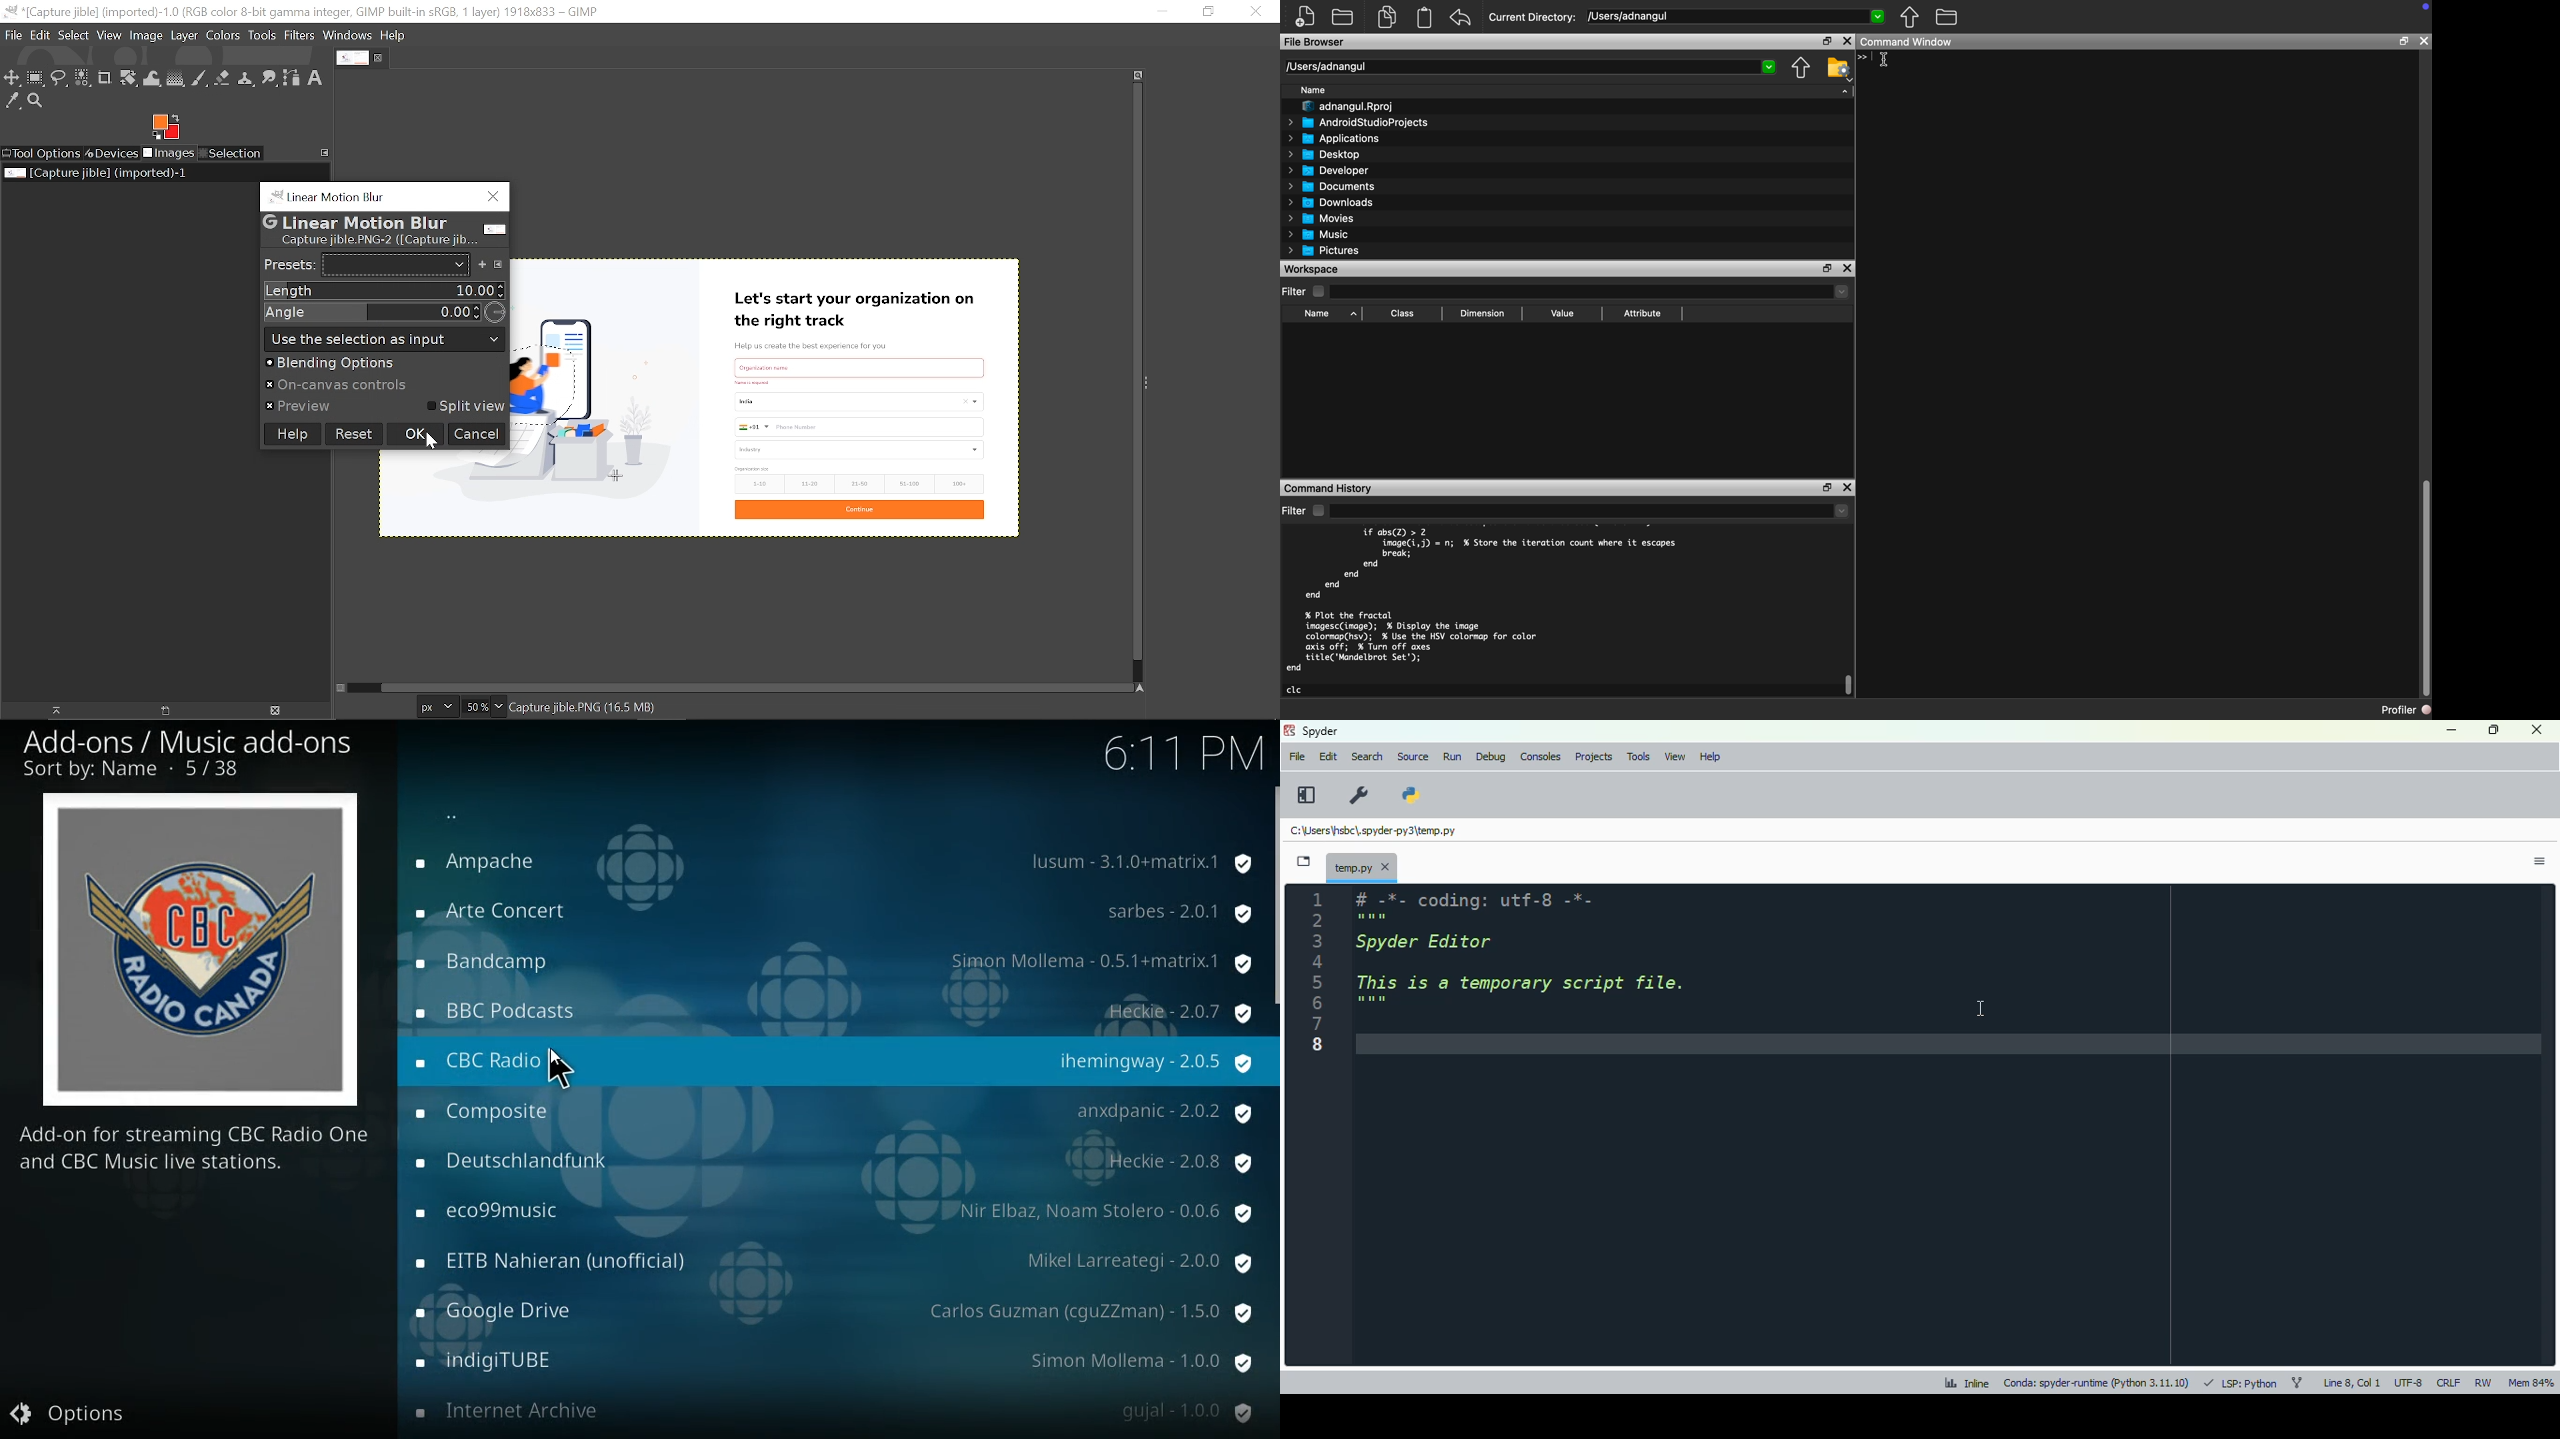 This screenshot has height=1456, width=2576. I want to click on Attribute, so click(1644, 313).